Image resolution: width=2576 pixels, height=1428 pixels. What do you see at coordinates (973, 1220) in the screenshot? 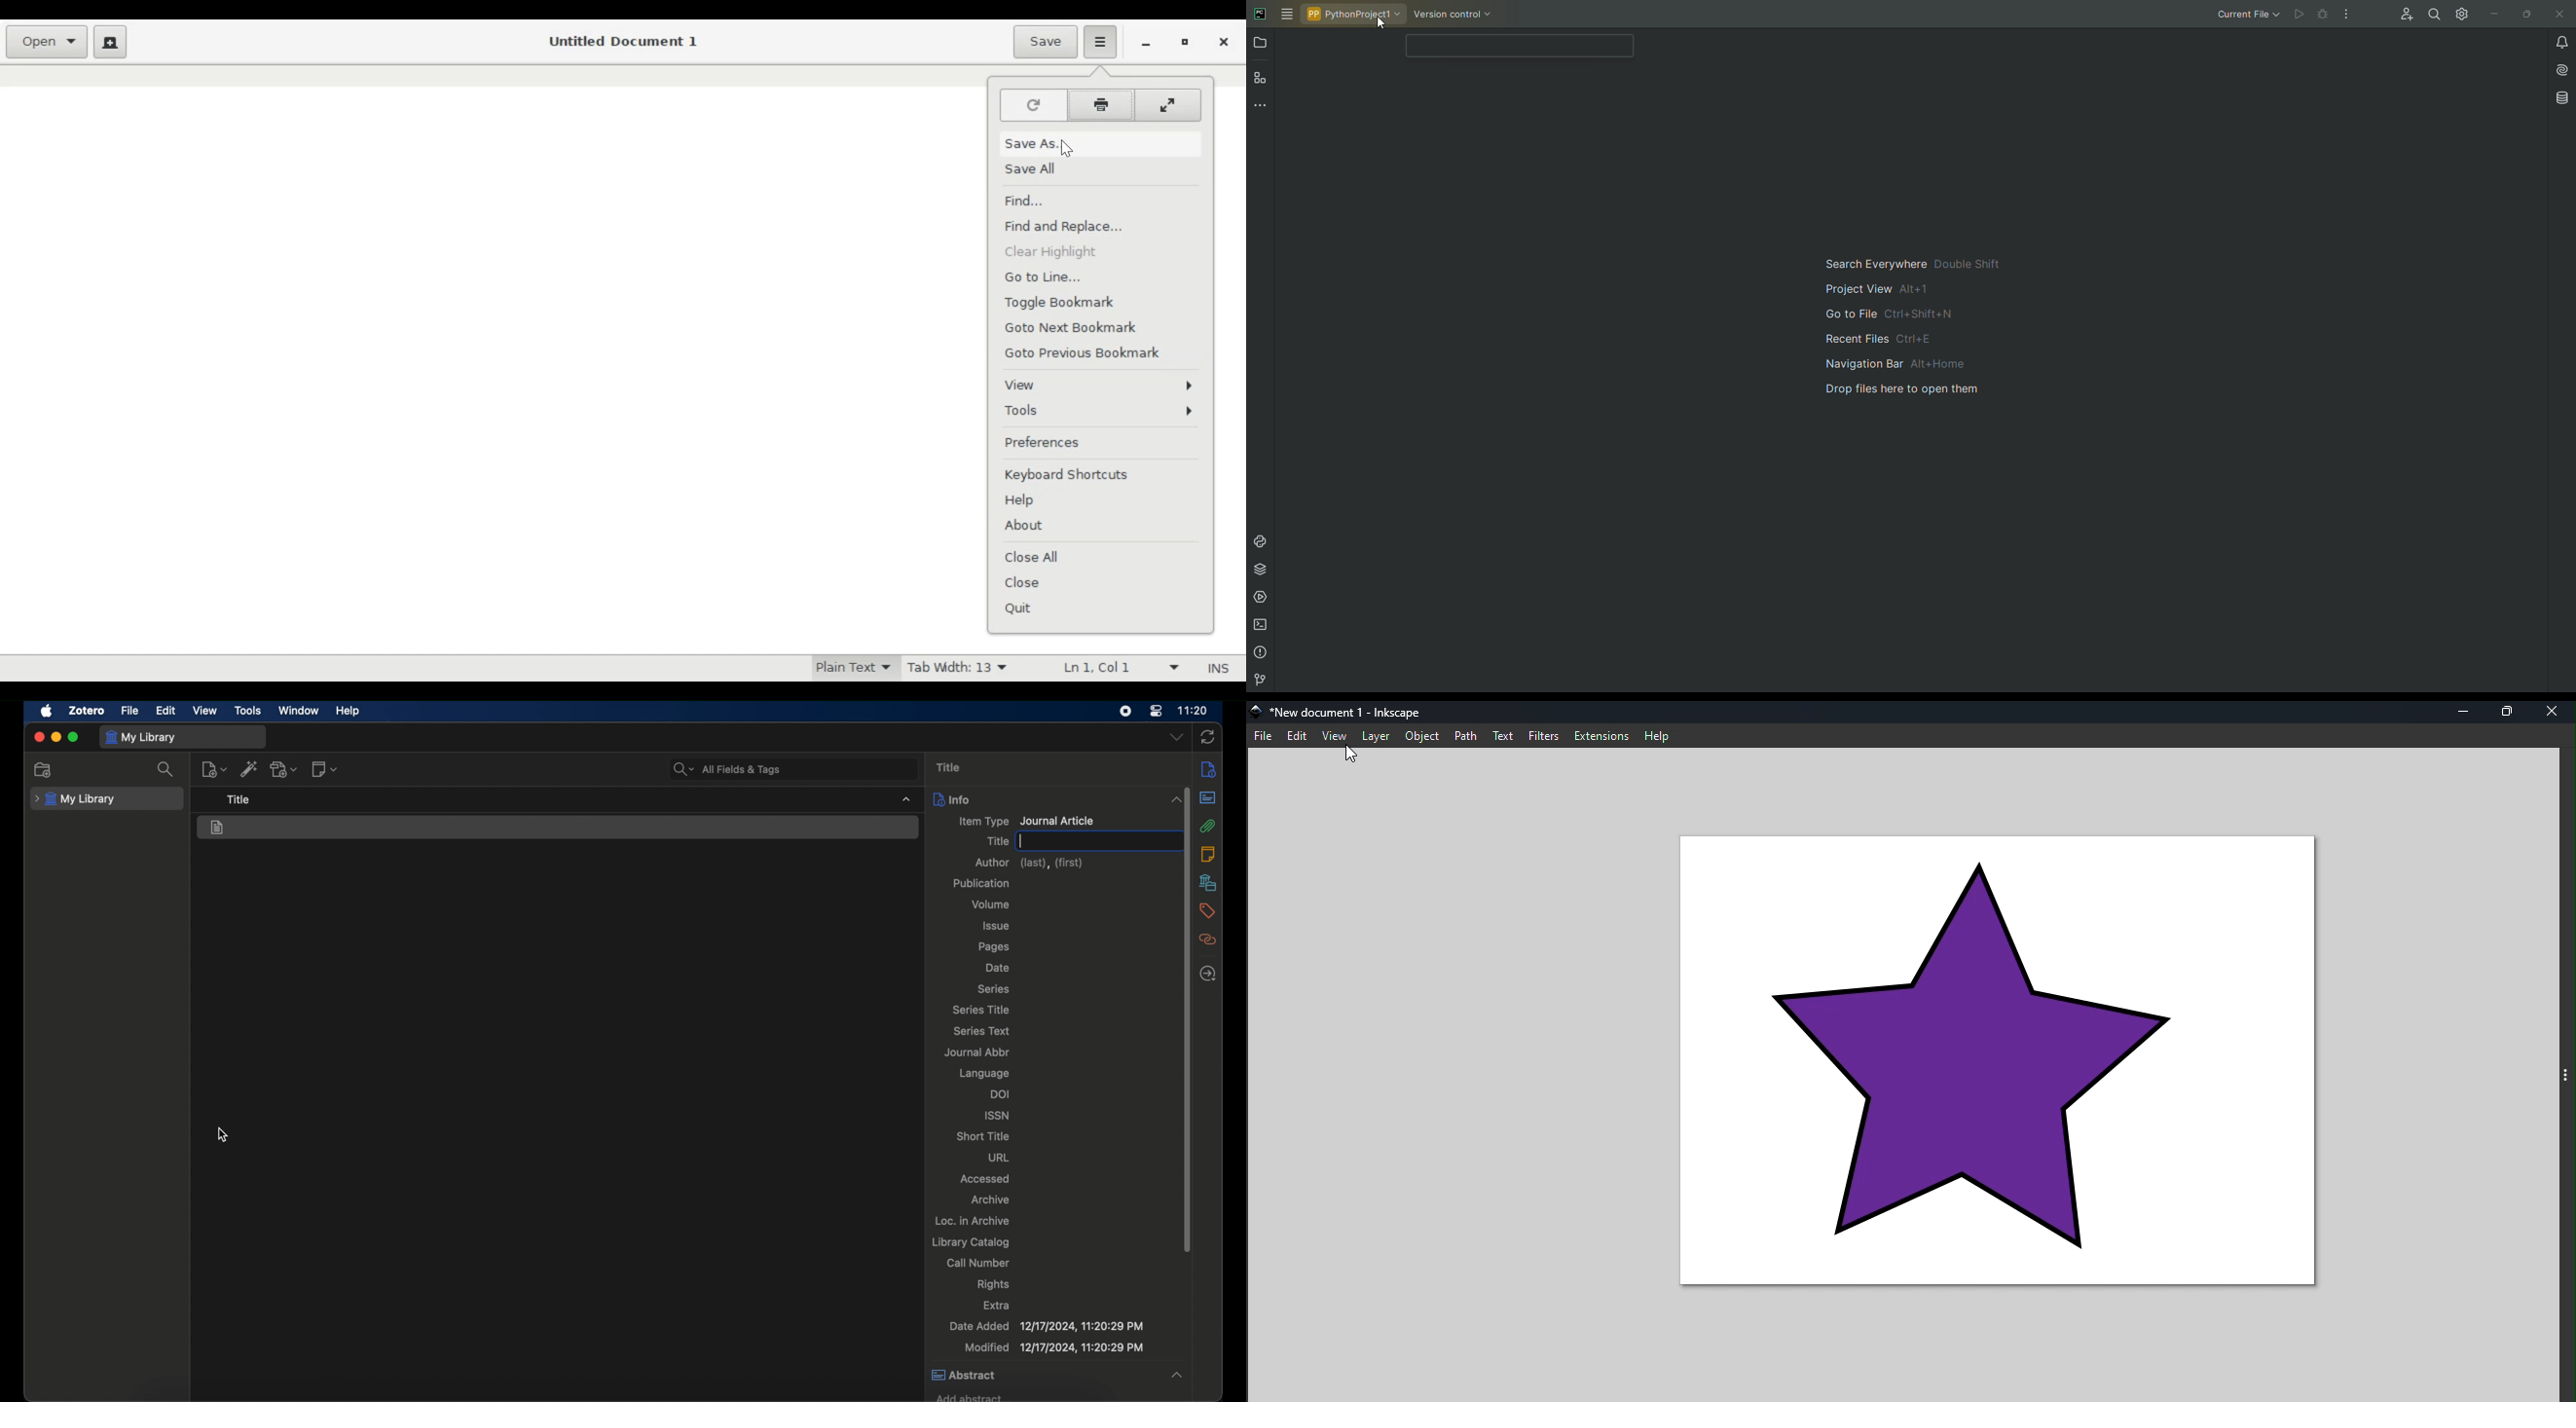
I see `loc. in archive` at bounding box center [973, 1220].